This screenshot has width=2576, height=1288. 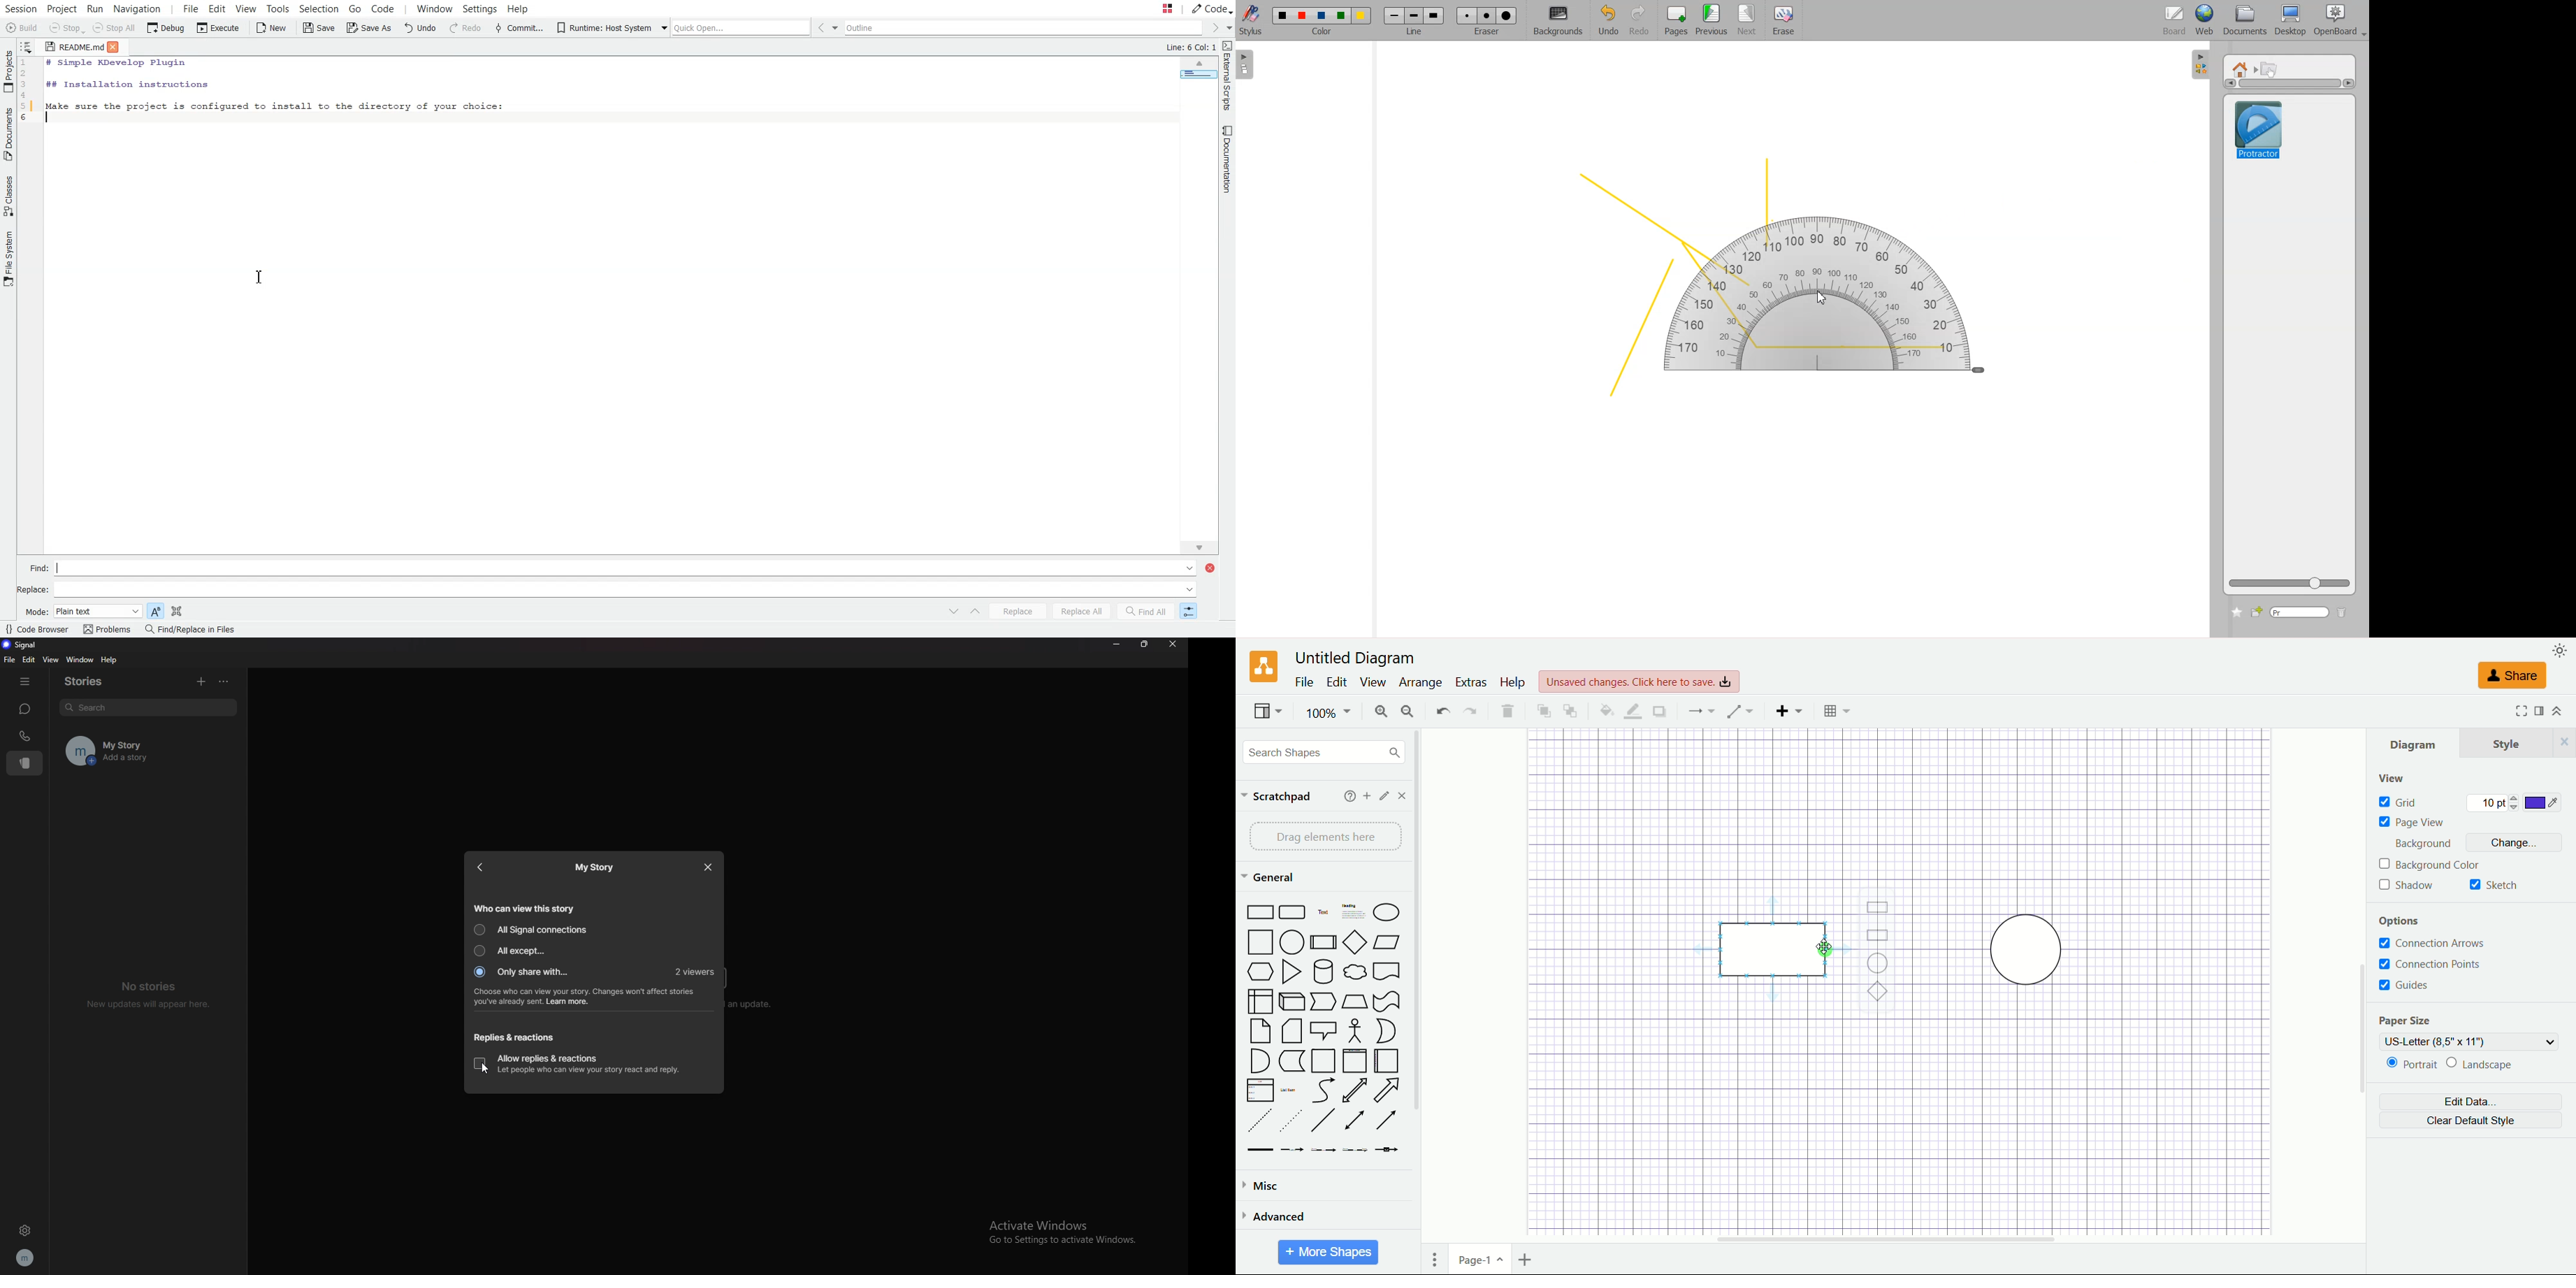 What do you see at coordinates (2512, 676) in the screenshot?
I see `share` at bounding box center [2512, 676].